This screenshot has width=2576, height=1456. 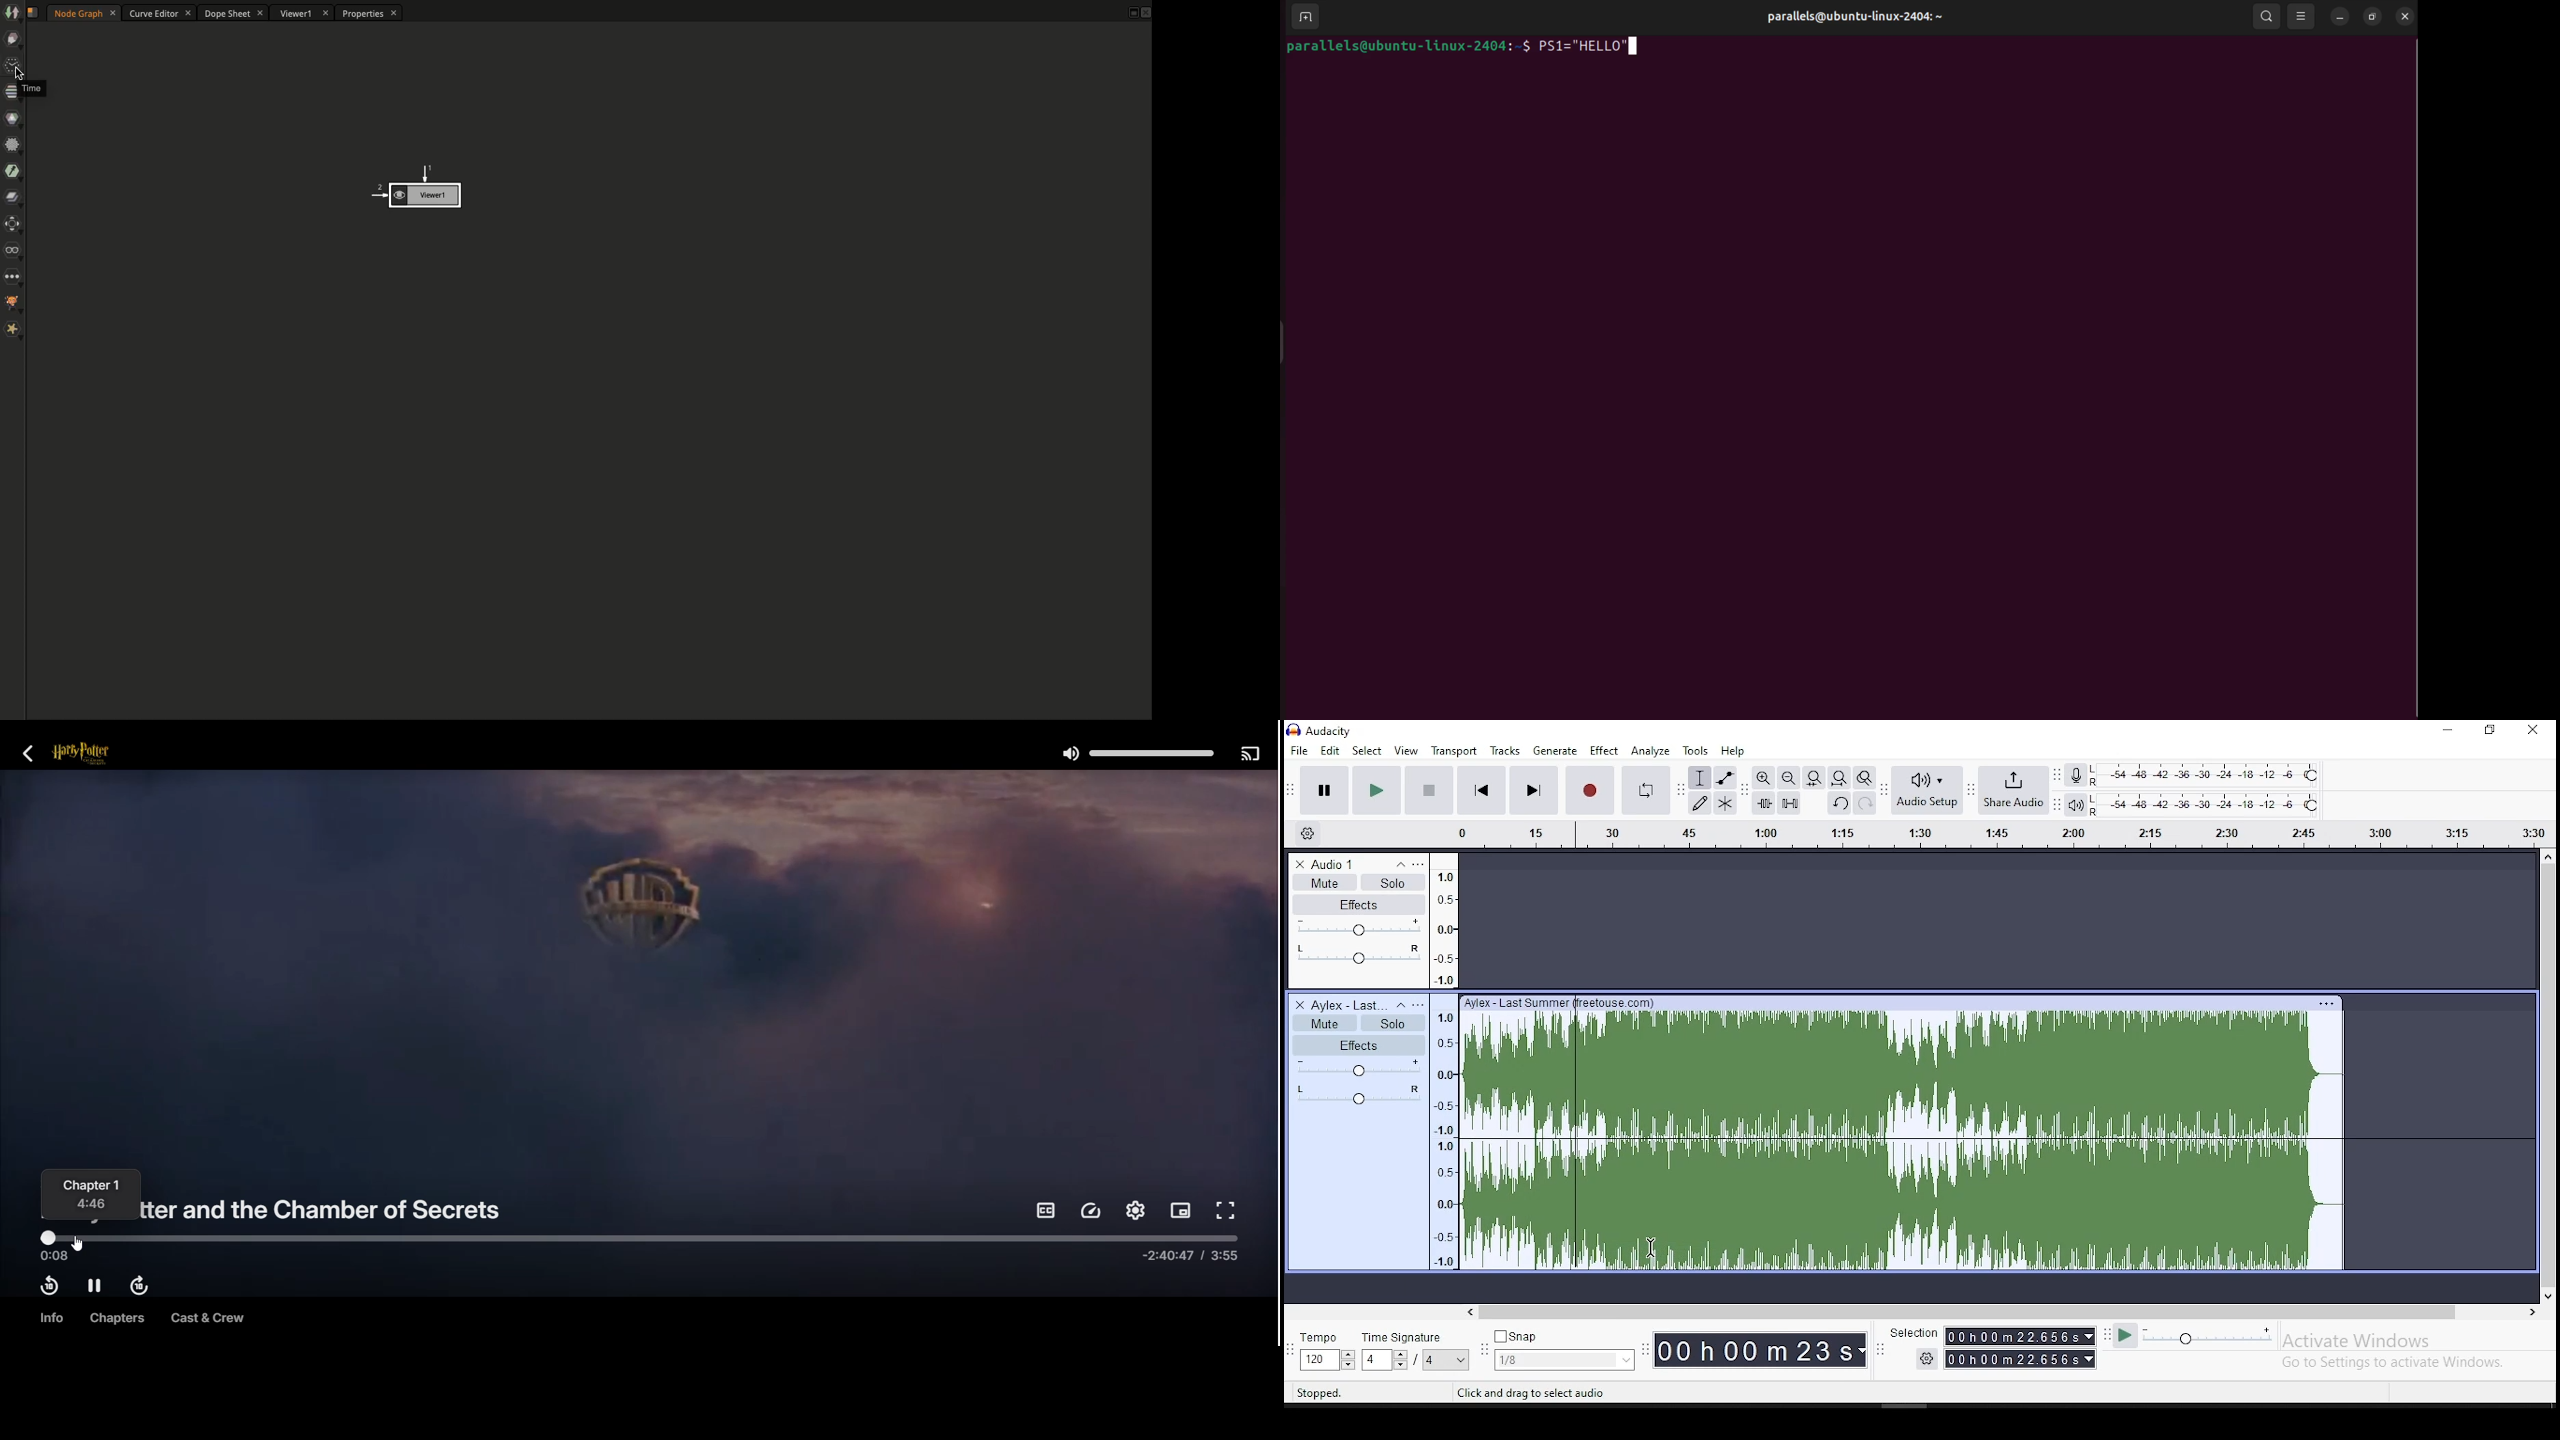 What do you see at coordinates (1695, 751) in the screenshot?
I see `tools` at bounding box center [1695, 751].